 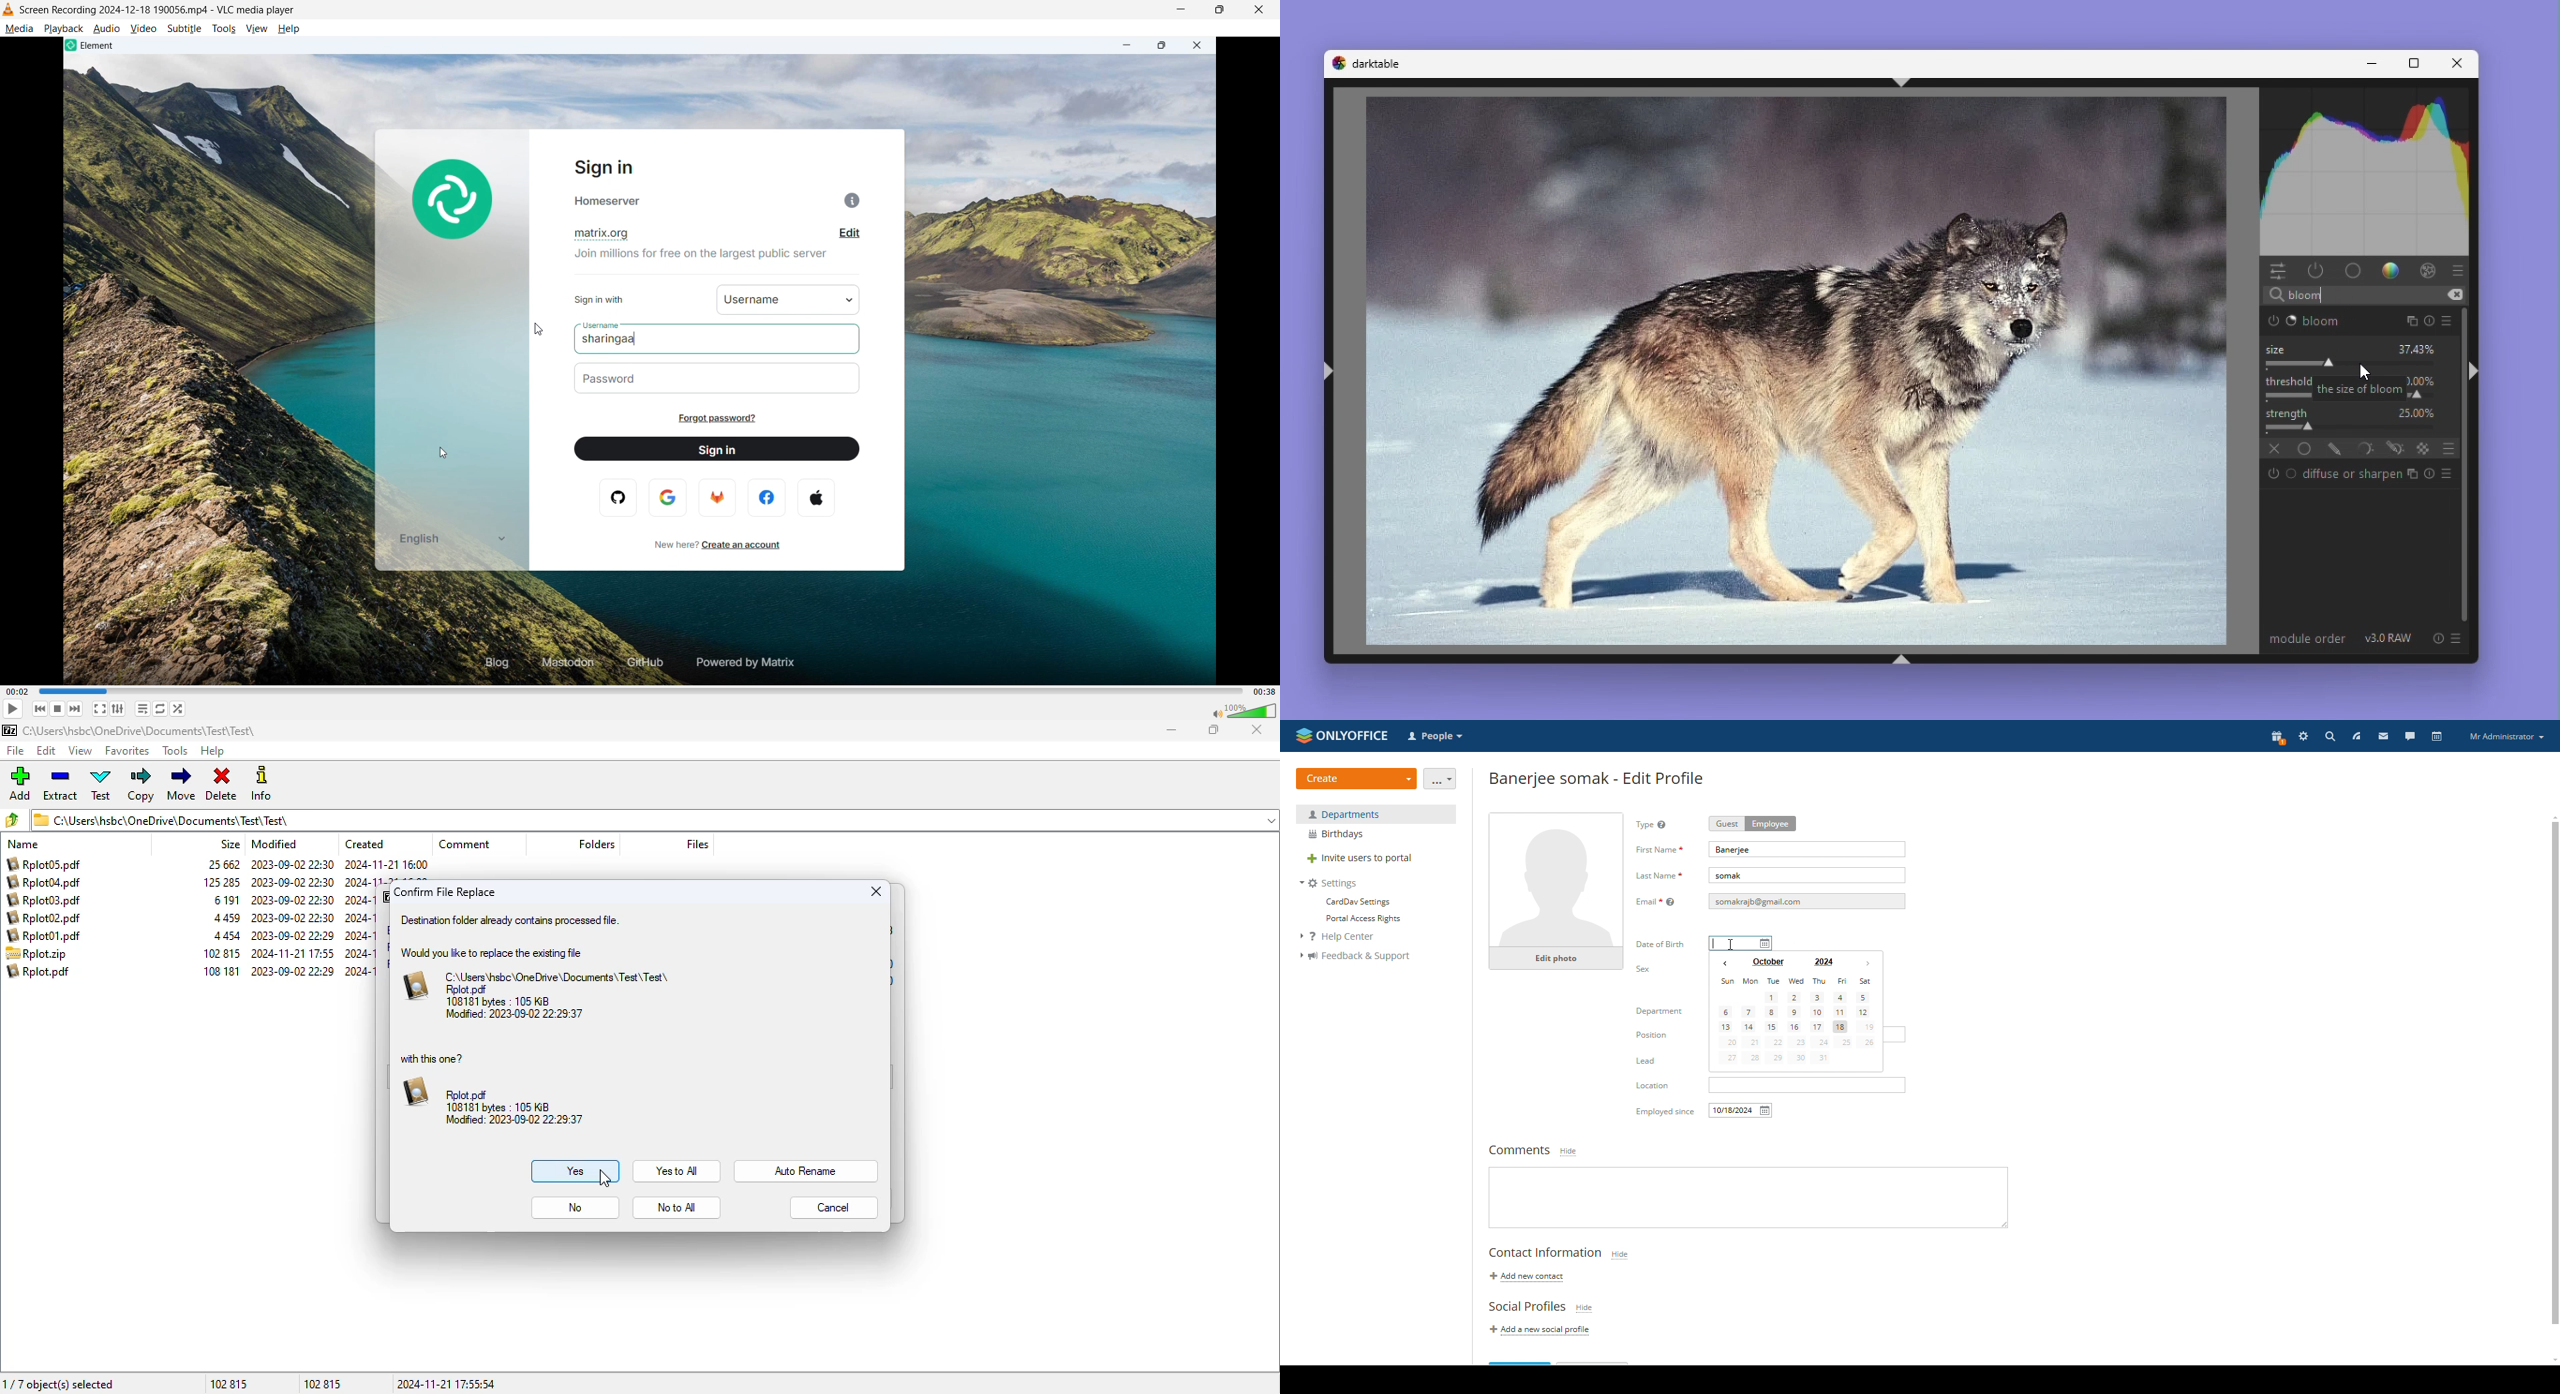 What do you see at coordinates (539, 329) in the screenshot?
I see `Cursor ` at bounding box center [539, 329].